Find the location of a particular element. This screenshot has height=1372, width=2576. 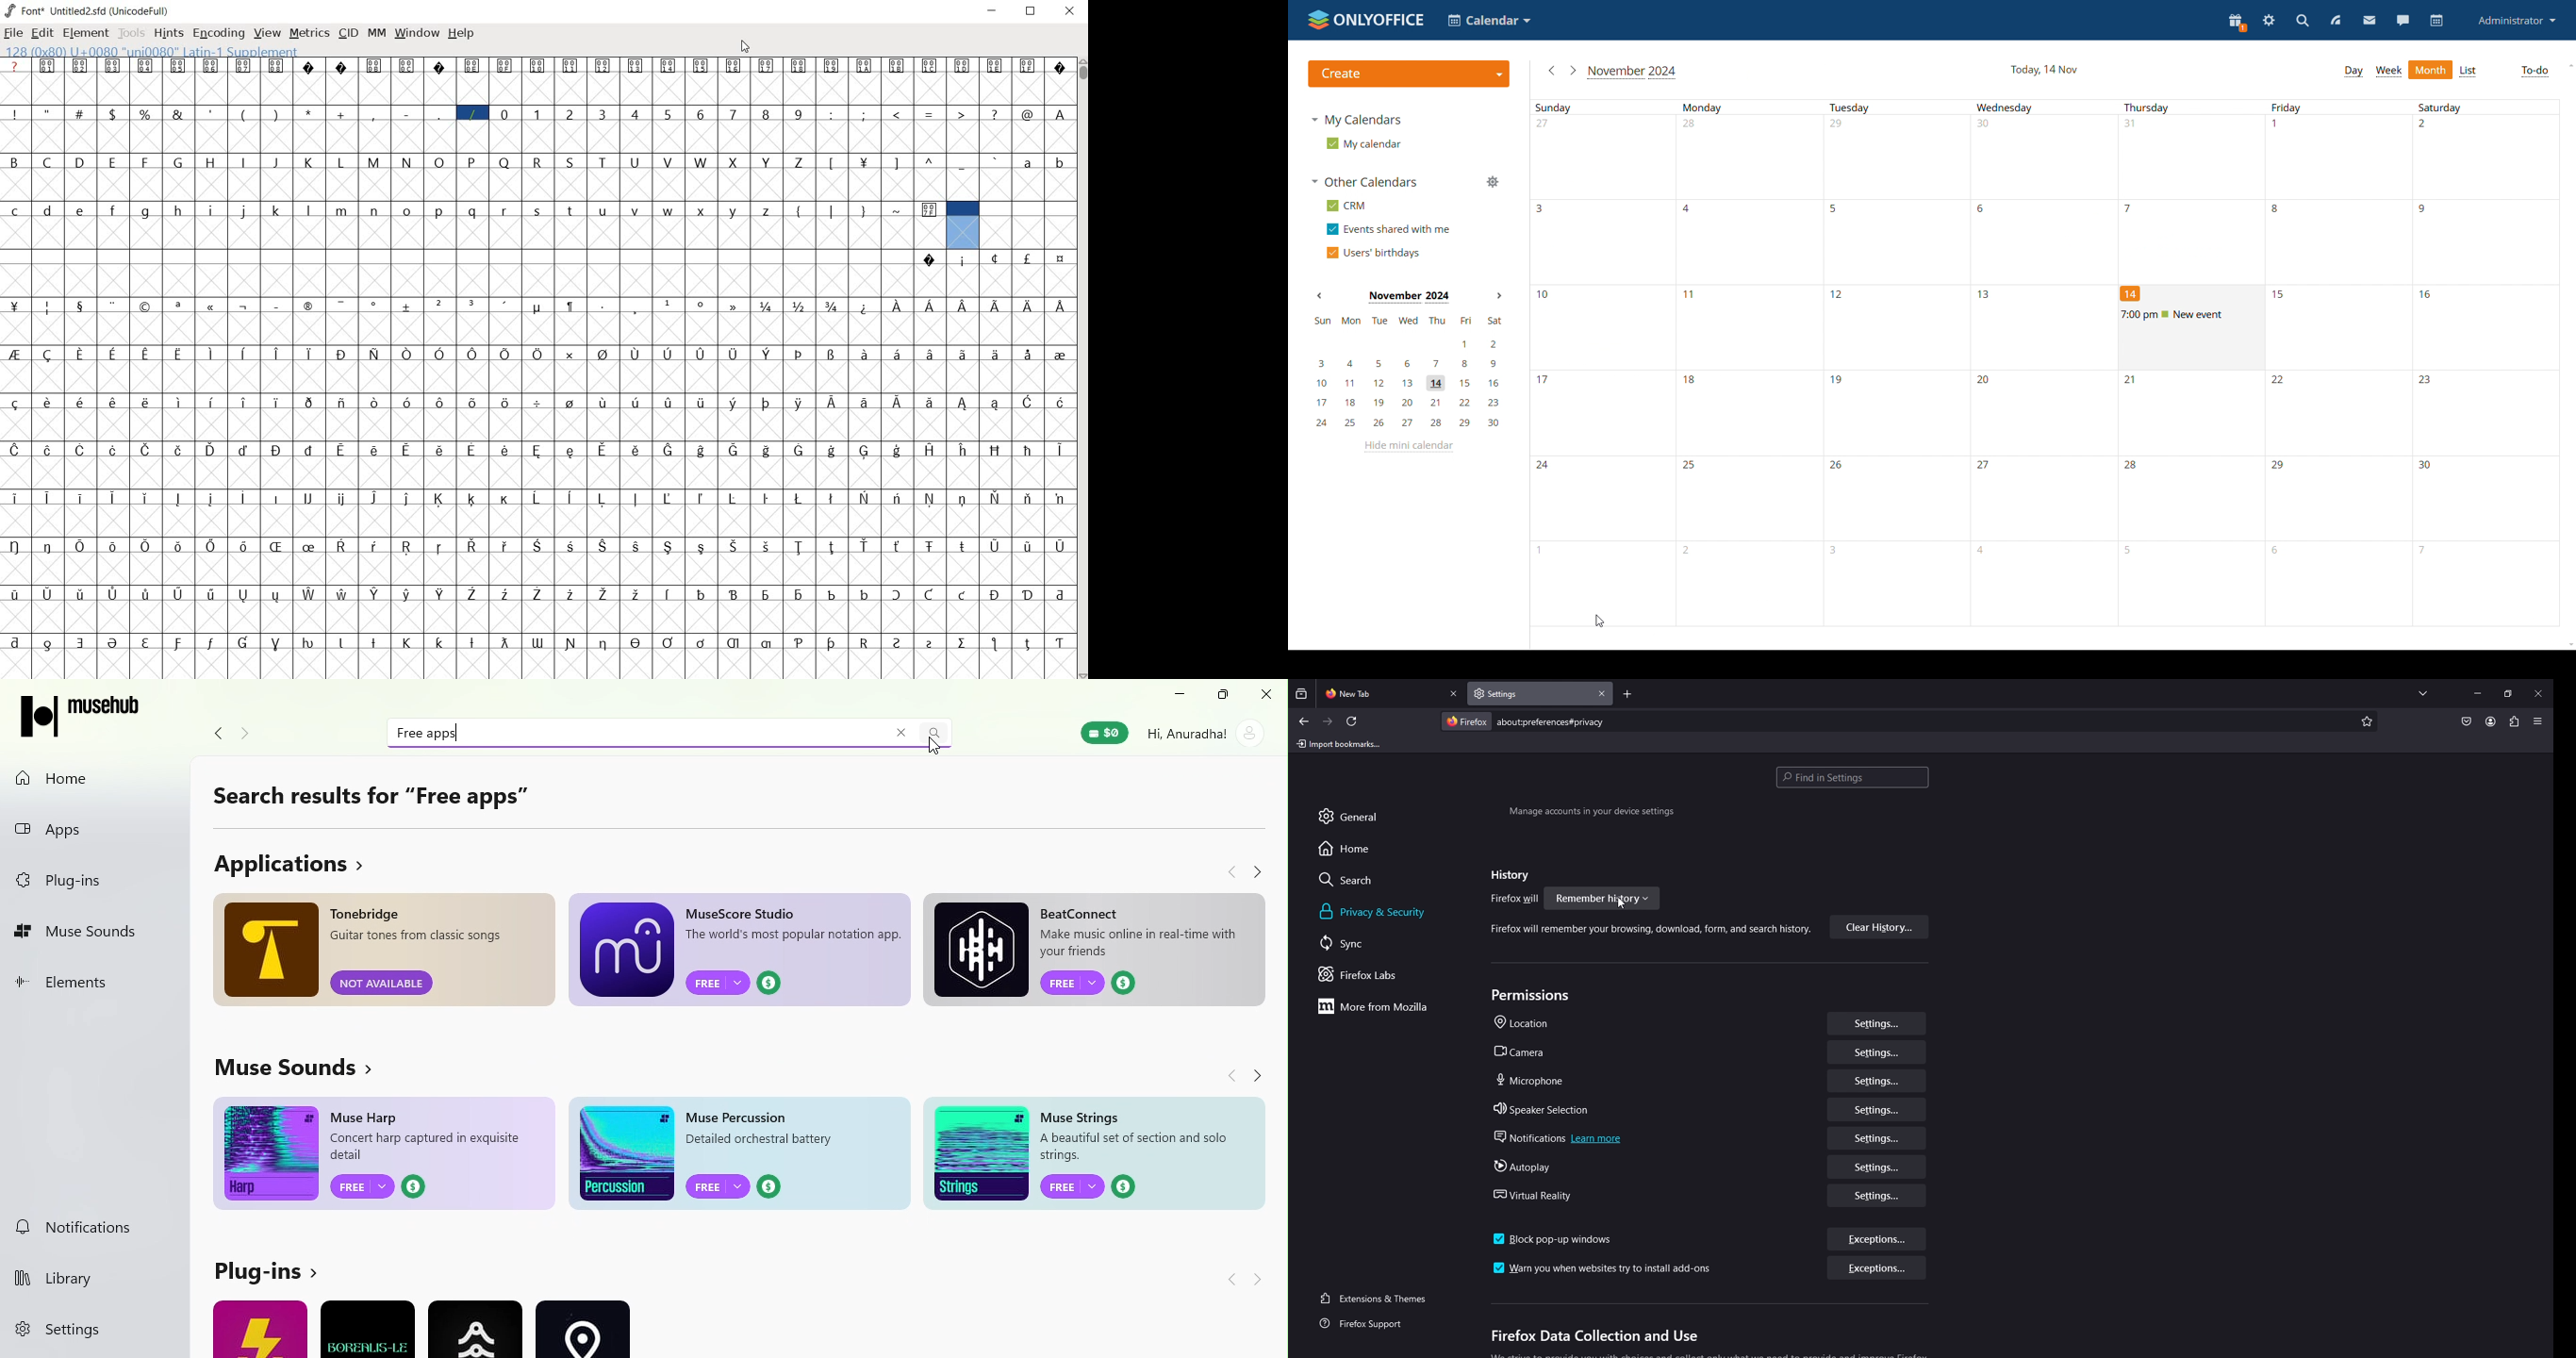

Symbol is located at coordinates (82, 306).